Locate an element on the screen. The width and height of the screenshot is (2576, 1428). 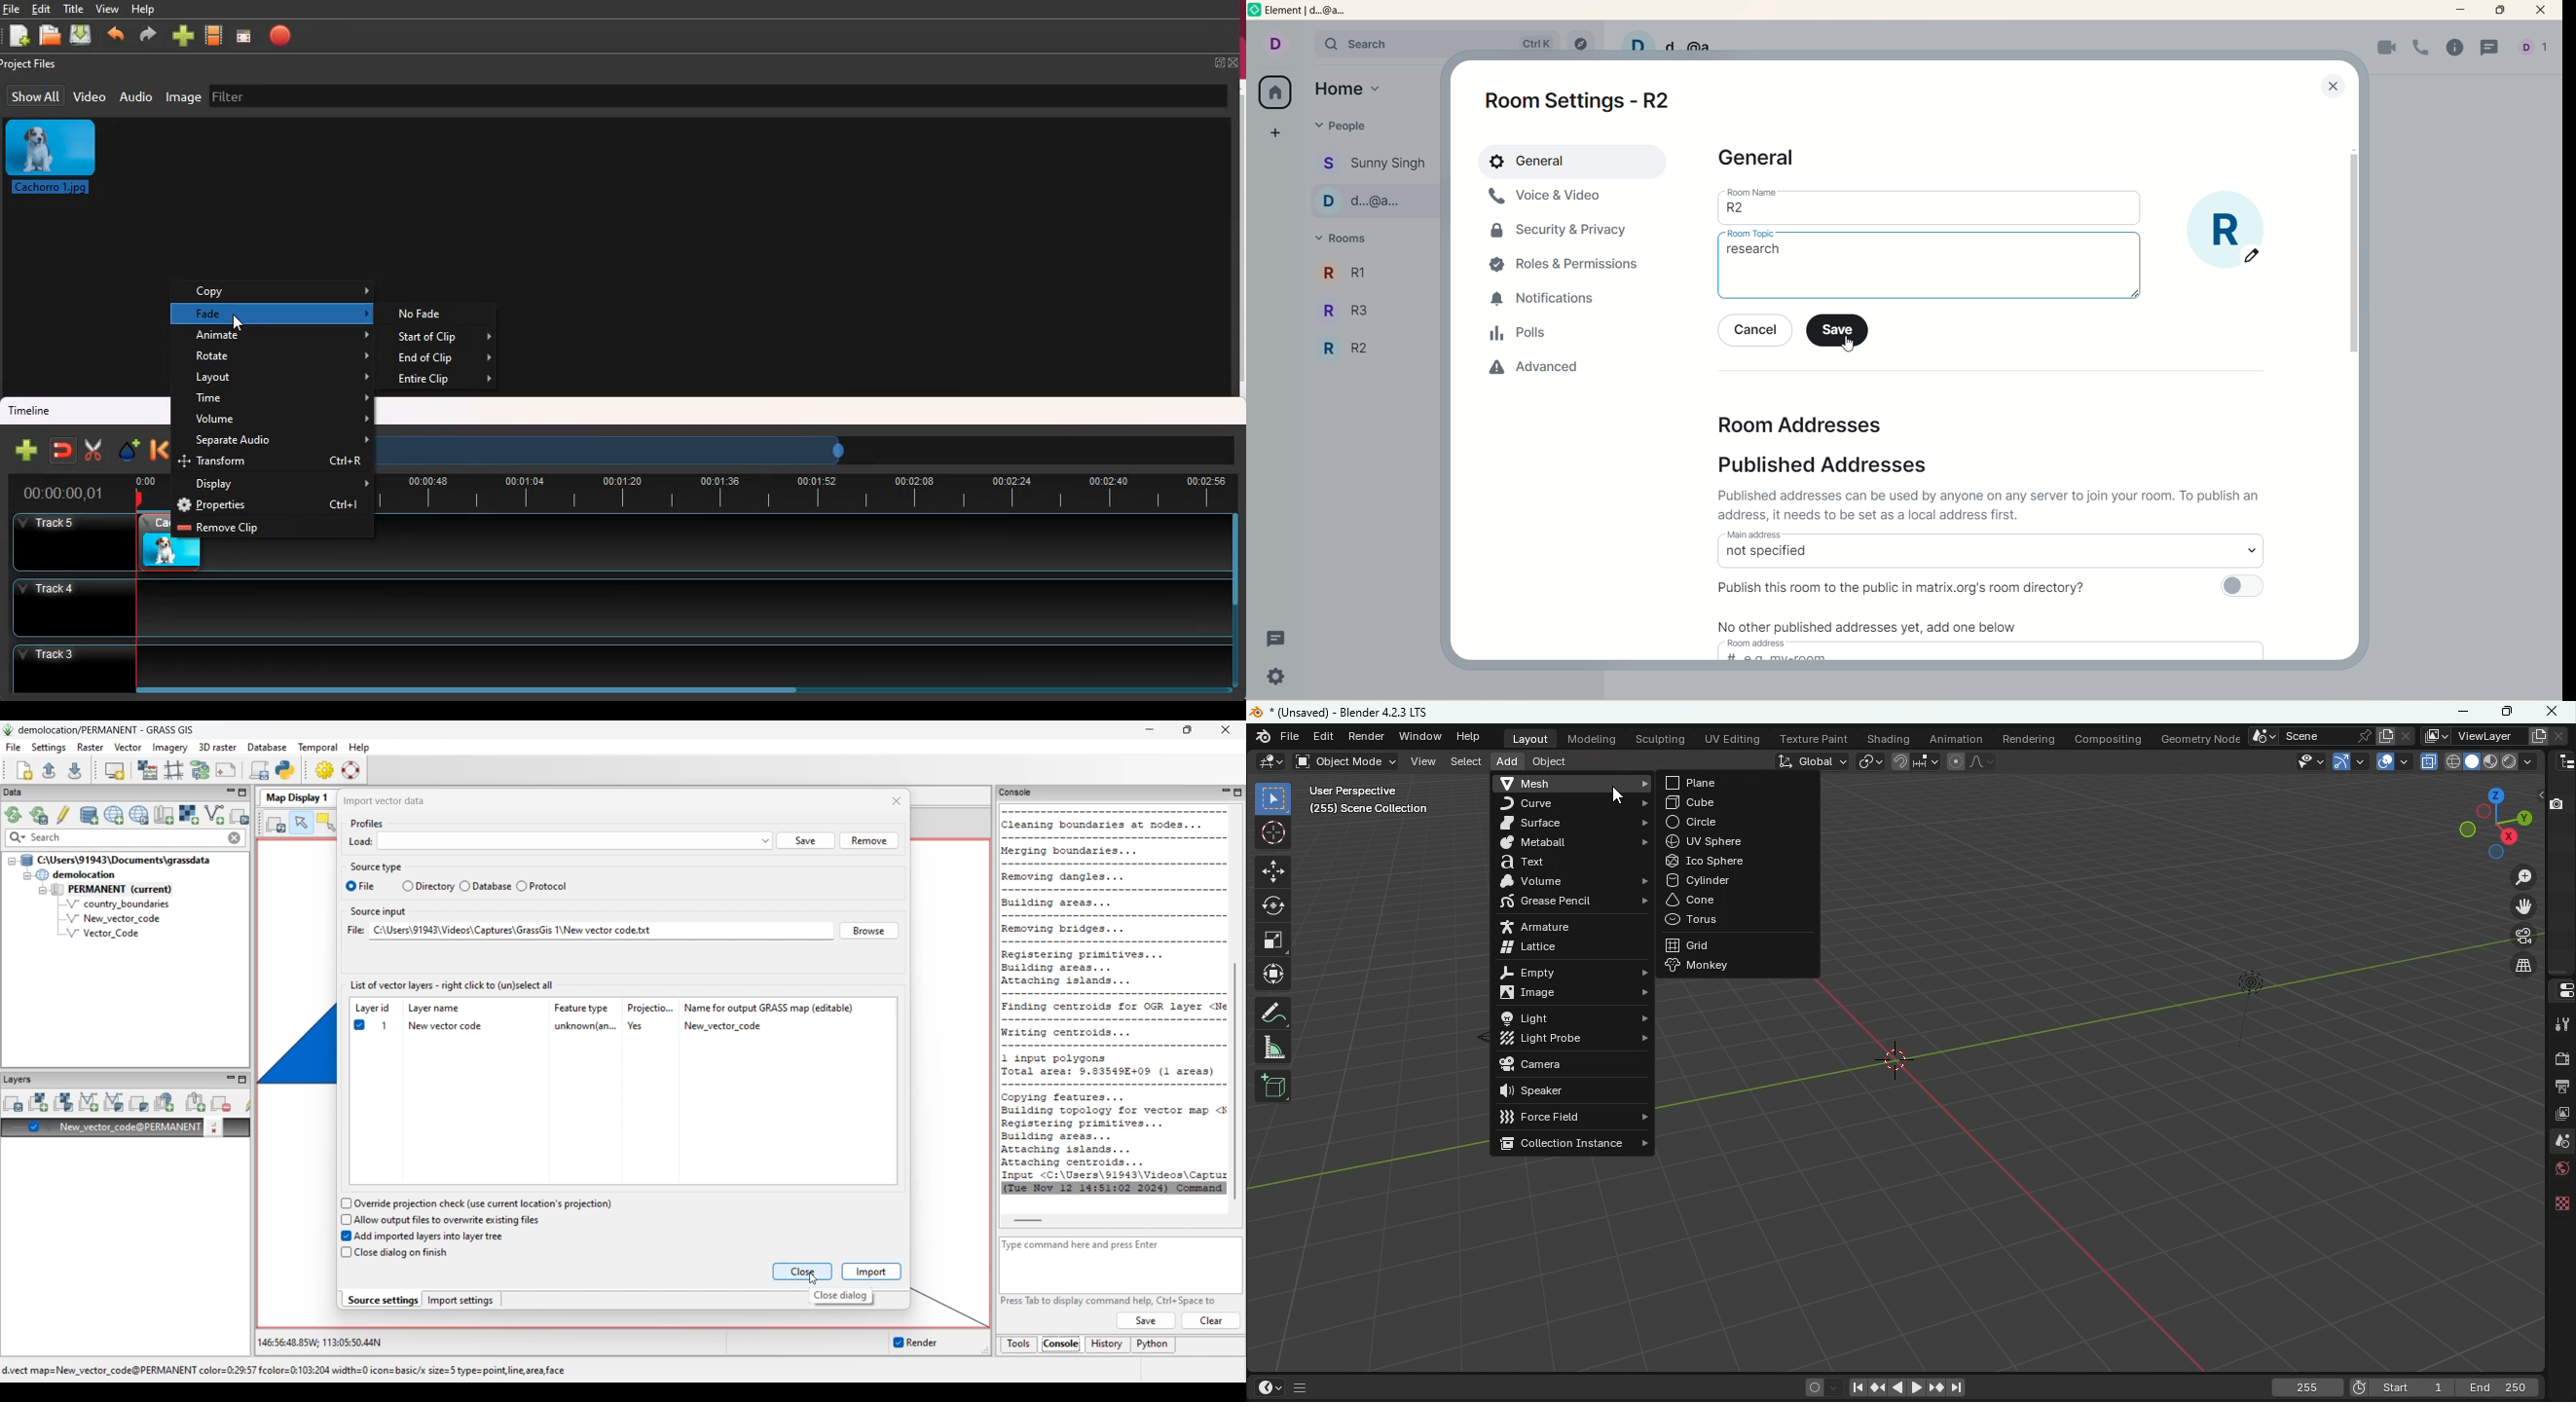
cursor is located at coordinates (1850, 345).